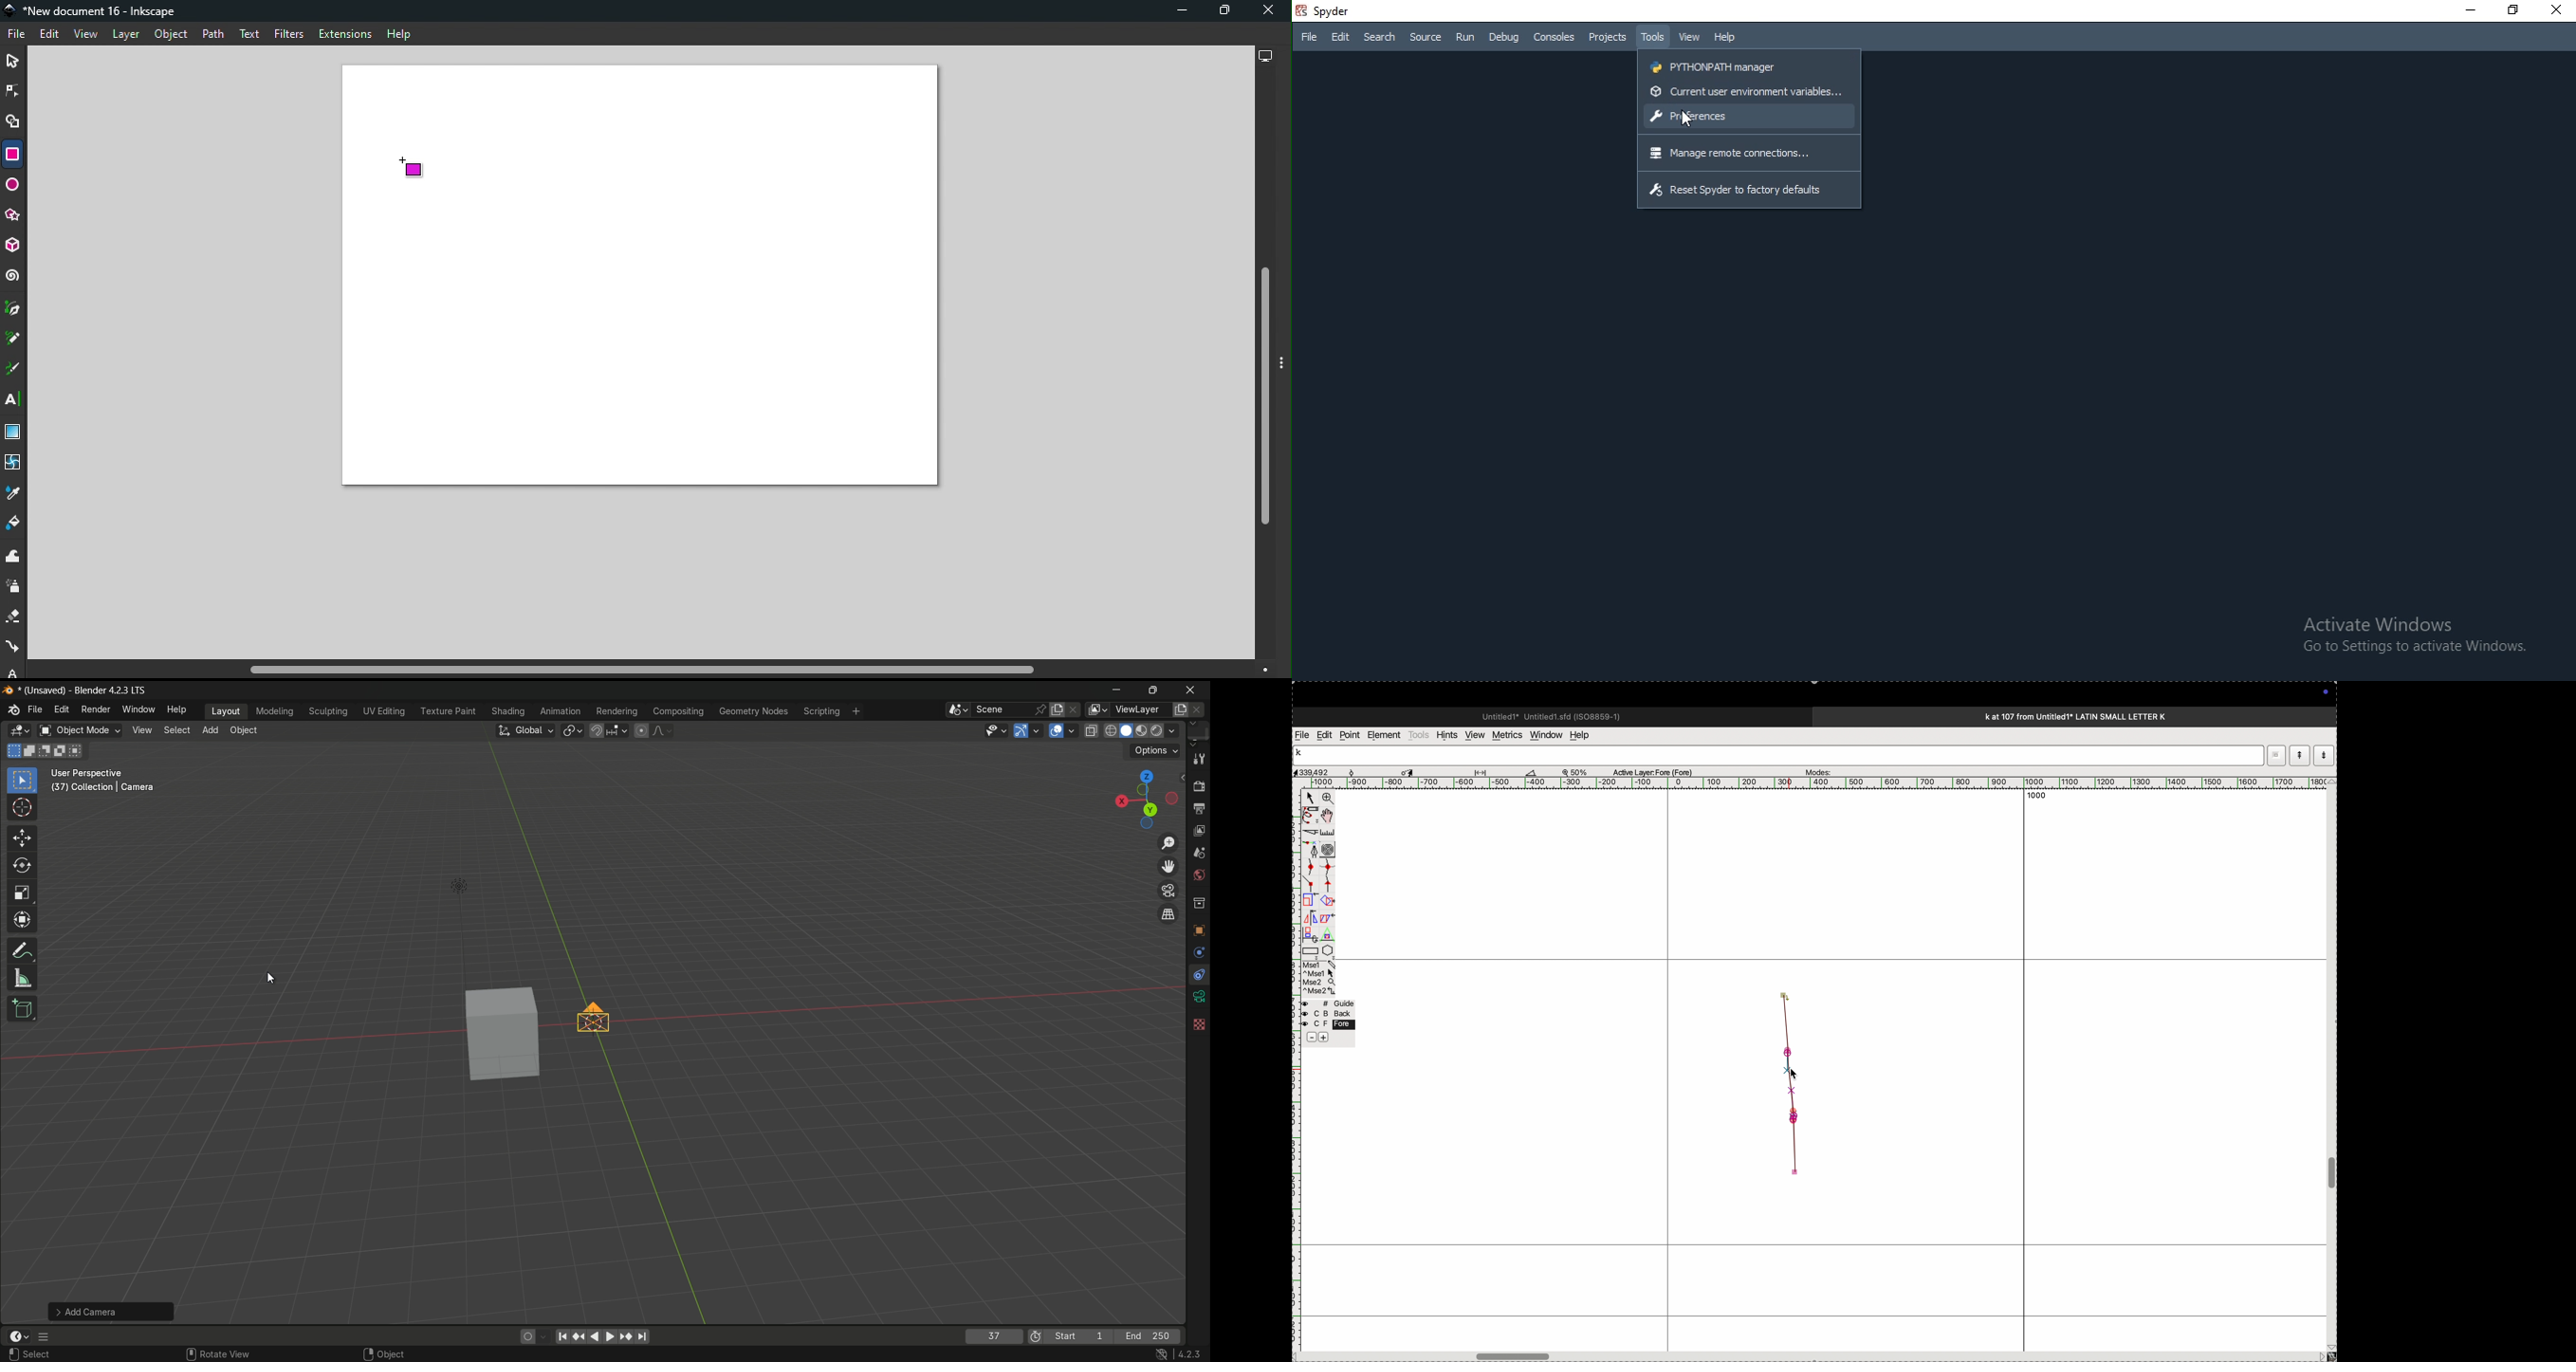 The height and width of the screenshot is (1372, 2576). What do you see at coordinates (16, 338) in the screenshot?
I see `Pencil tool` at bounding box center [16, 338].